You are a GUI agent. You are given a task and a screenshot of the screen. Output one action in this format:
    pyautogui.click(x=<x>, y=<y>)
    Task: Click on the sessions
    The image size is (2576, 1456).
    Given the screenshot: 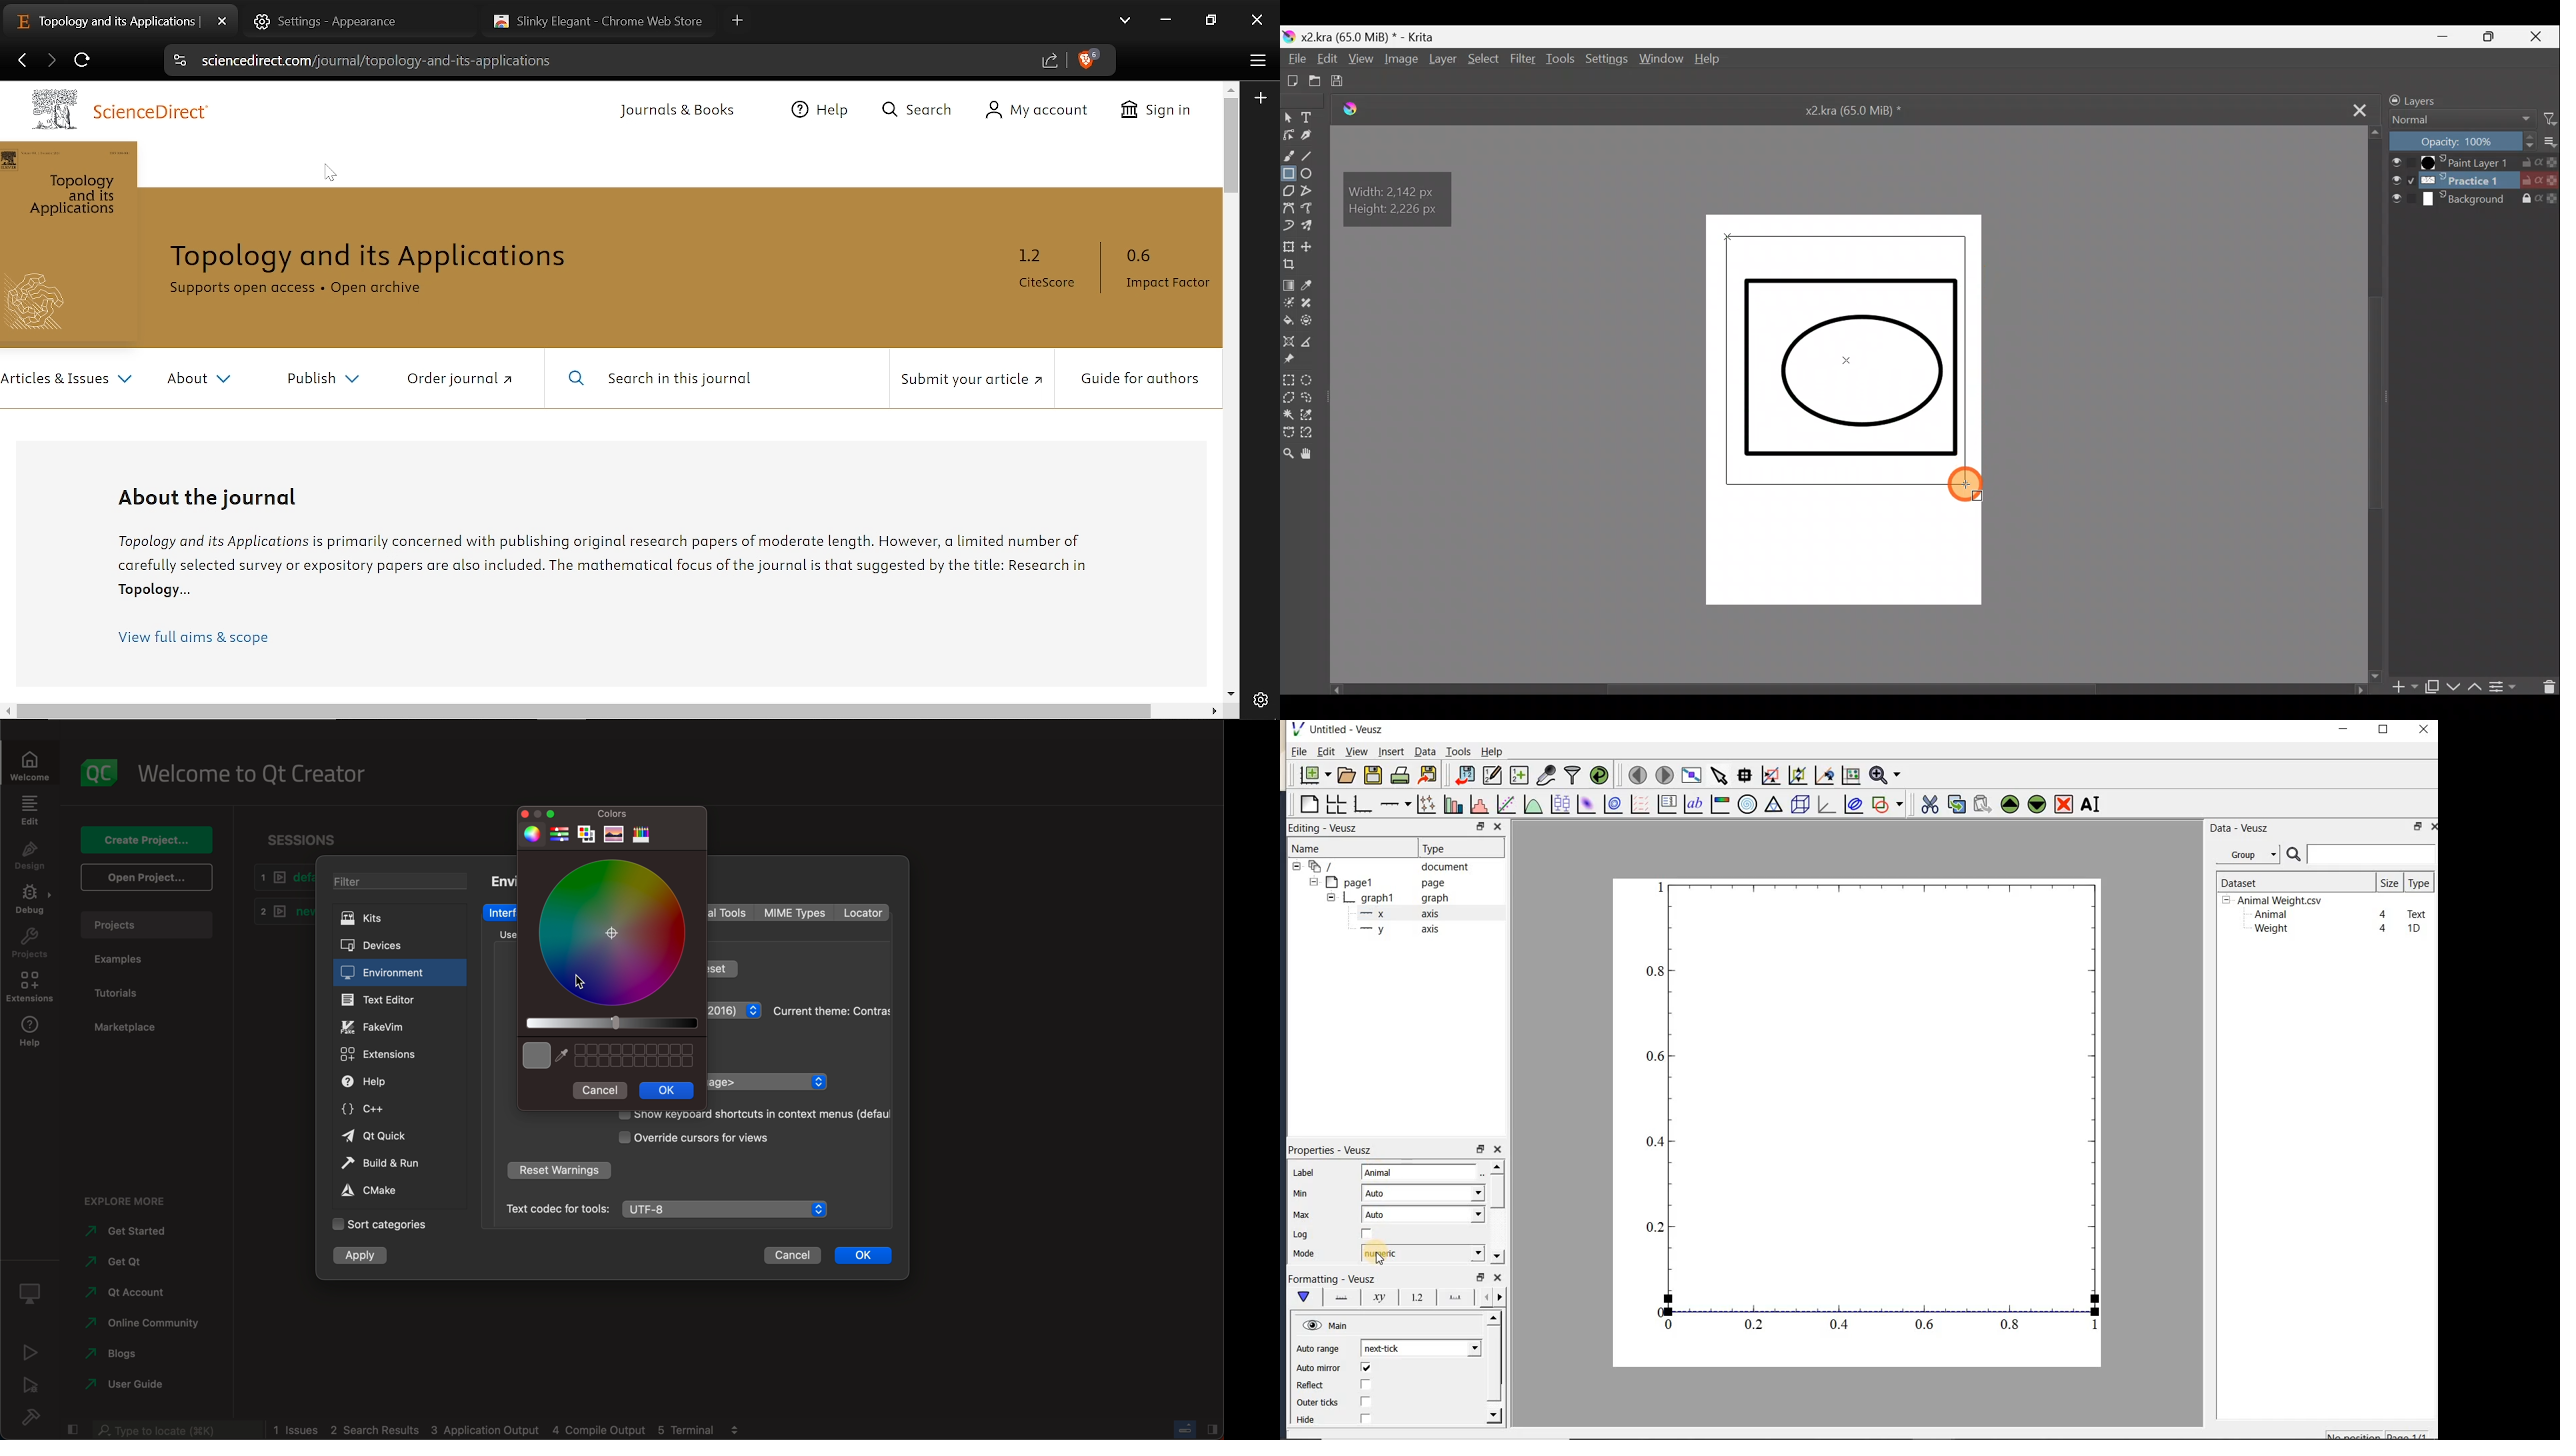 What is the action you would take?
    pyautogui.click(x=302, y=835)
    